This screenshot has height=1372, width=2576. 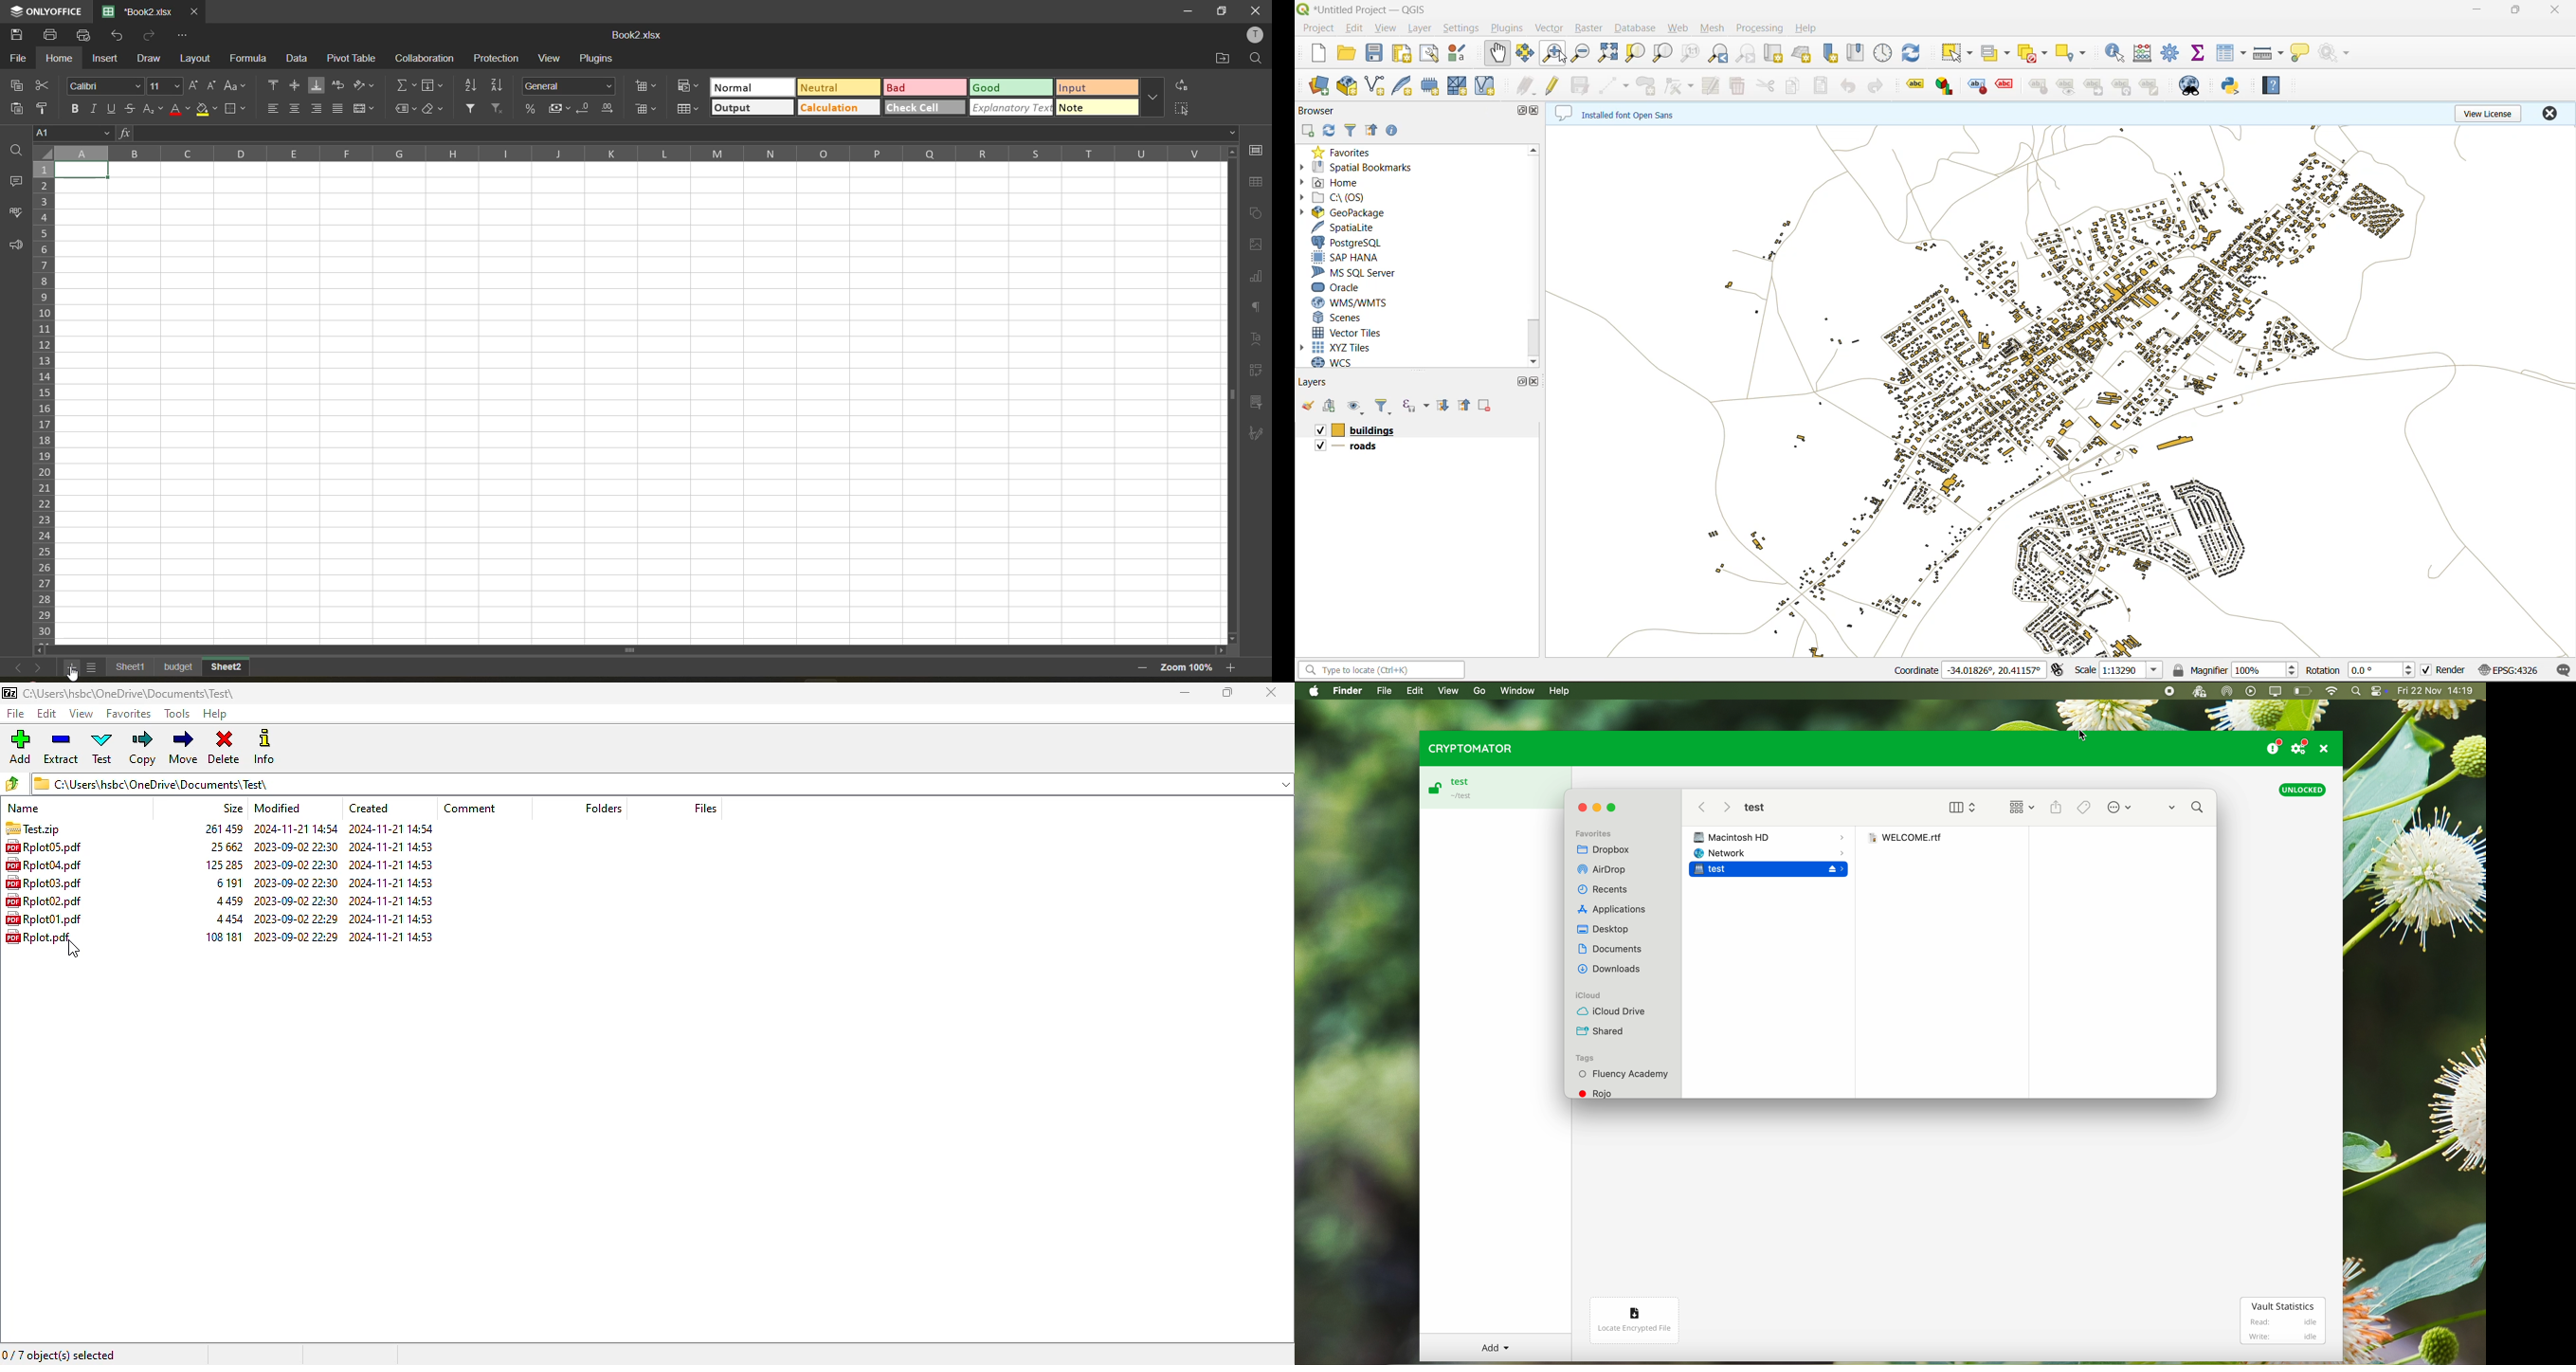 I want to click on copy, so click(x=15, y=87).